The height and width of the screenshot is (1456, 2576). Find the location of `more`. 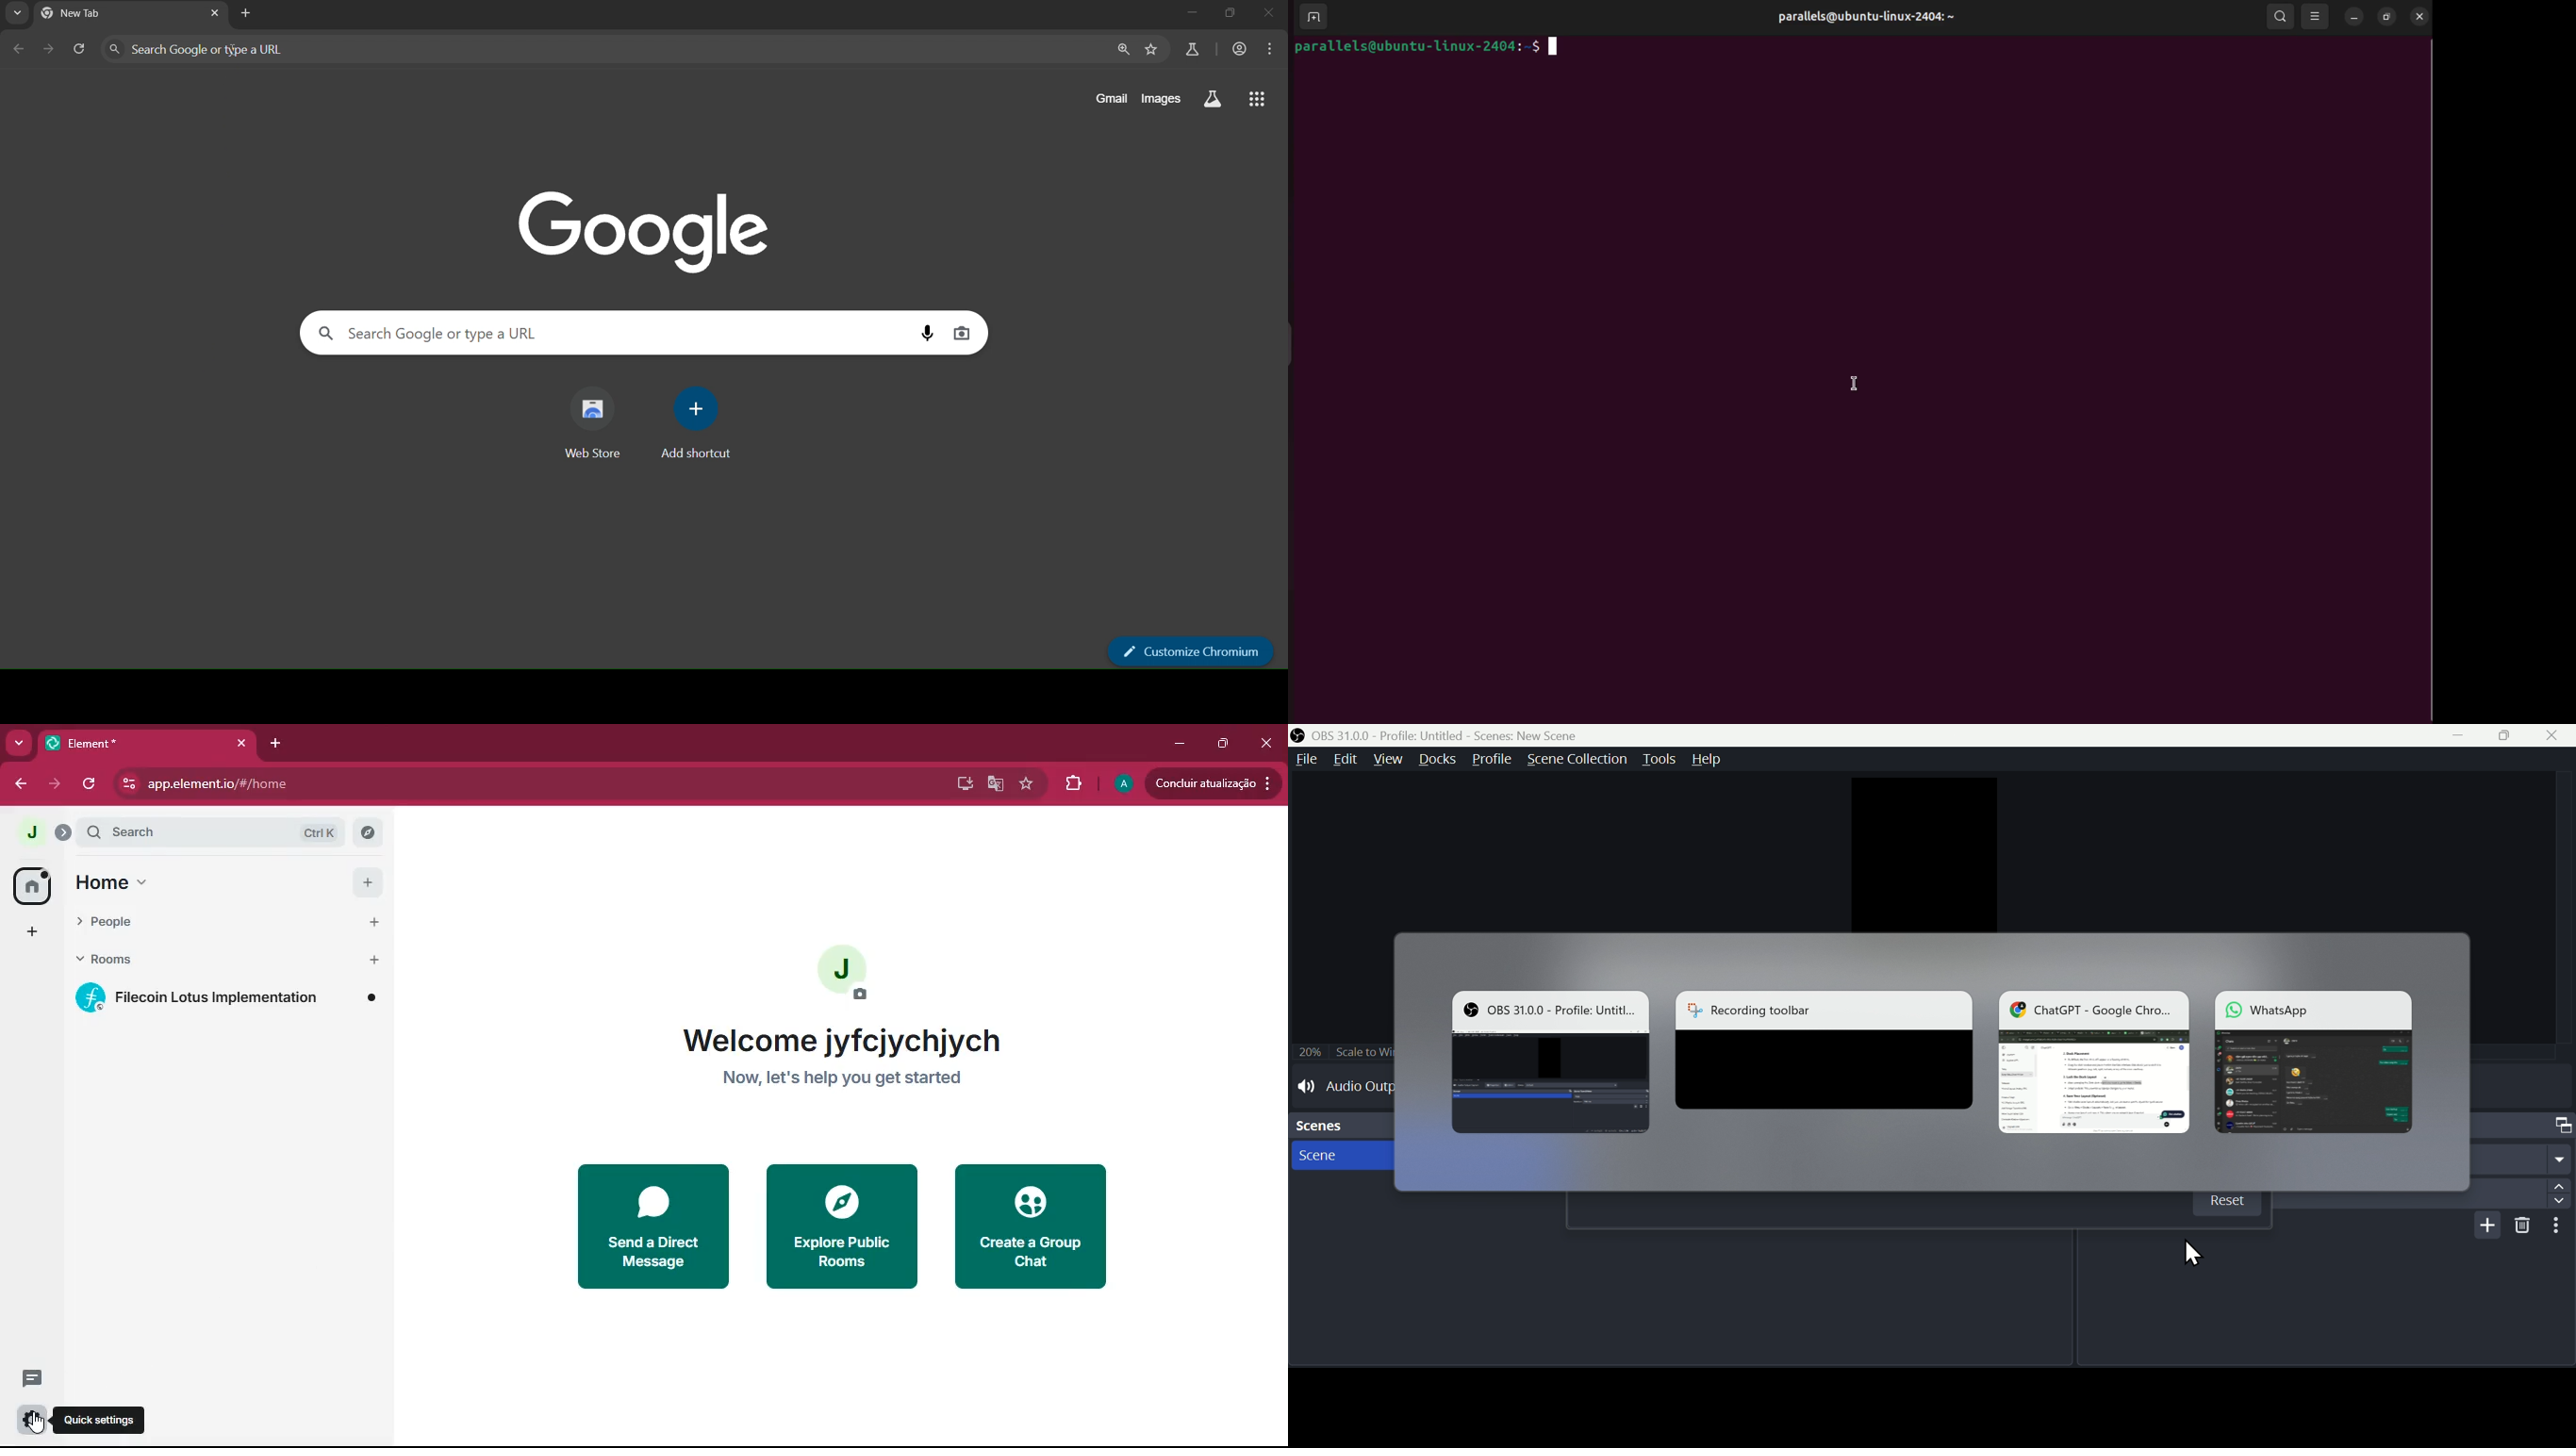

more is located at coordinates (29, 932).